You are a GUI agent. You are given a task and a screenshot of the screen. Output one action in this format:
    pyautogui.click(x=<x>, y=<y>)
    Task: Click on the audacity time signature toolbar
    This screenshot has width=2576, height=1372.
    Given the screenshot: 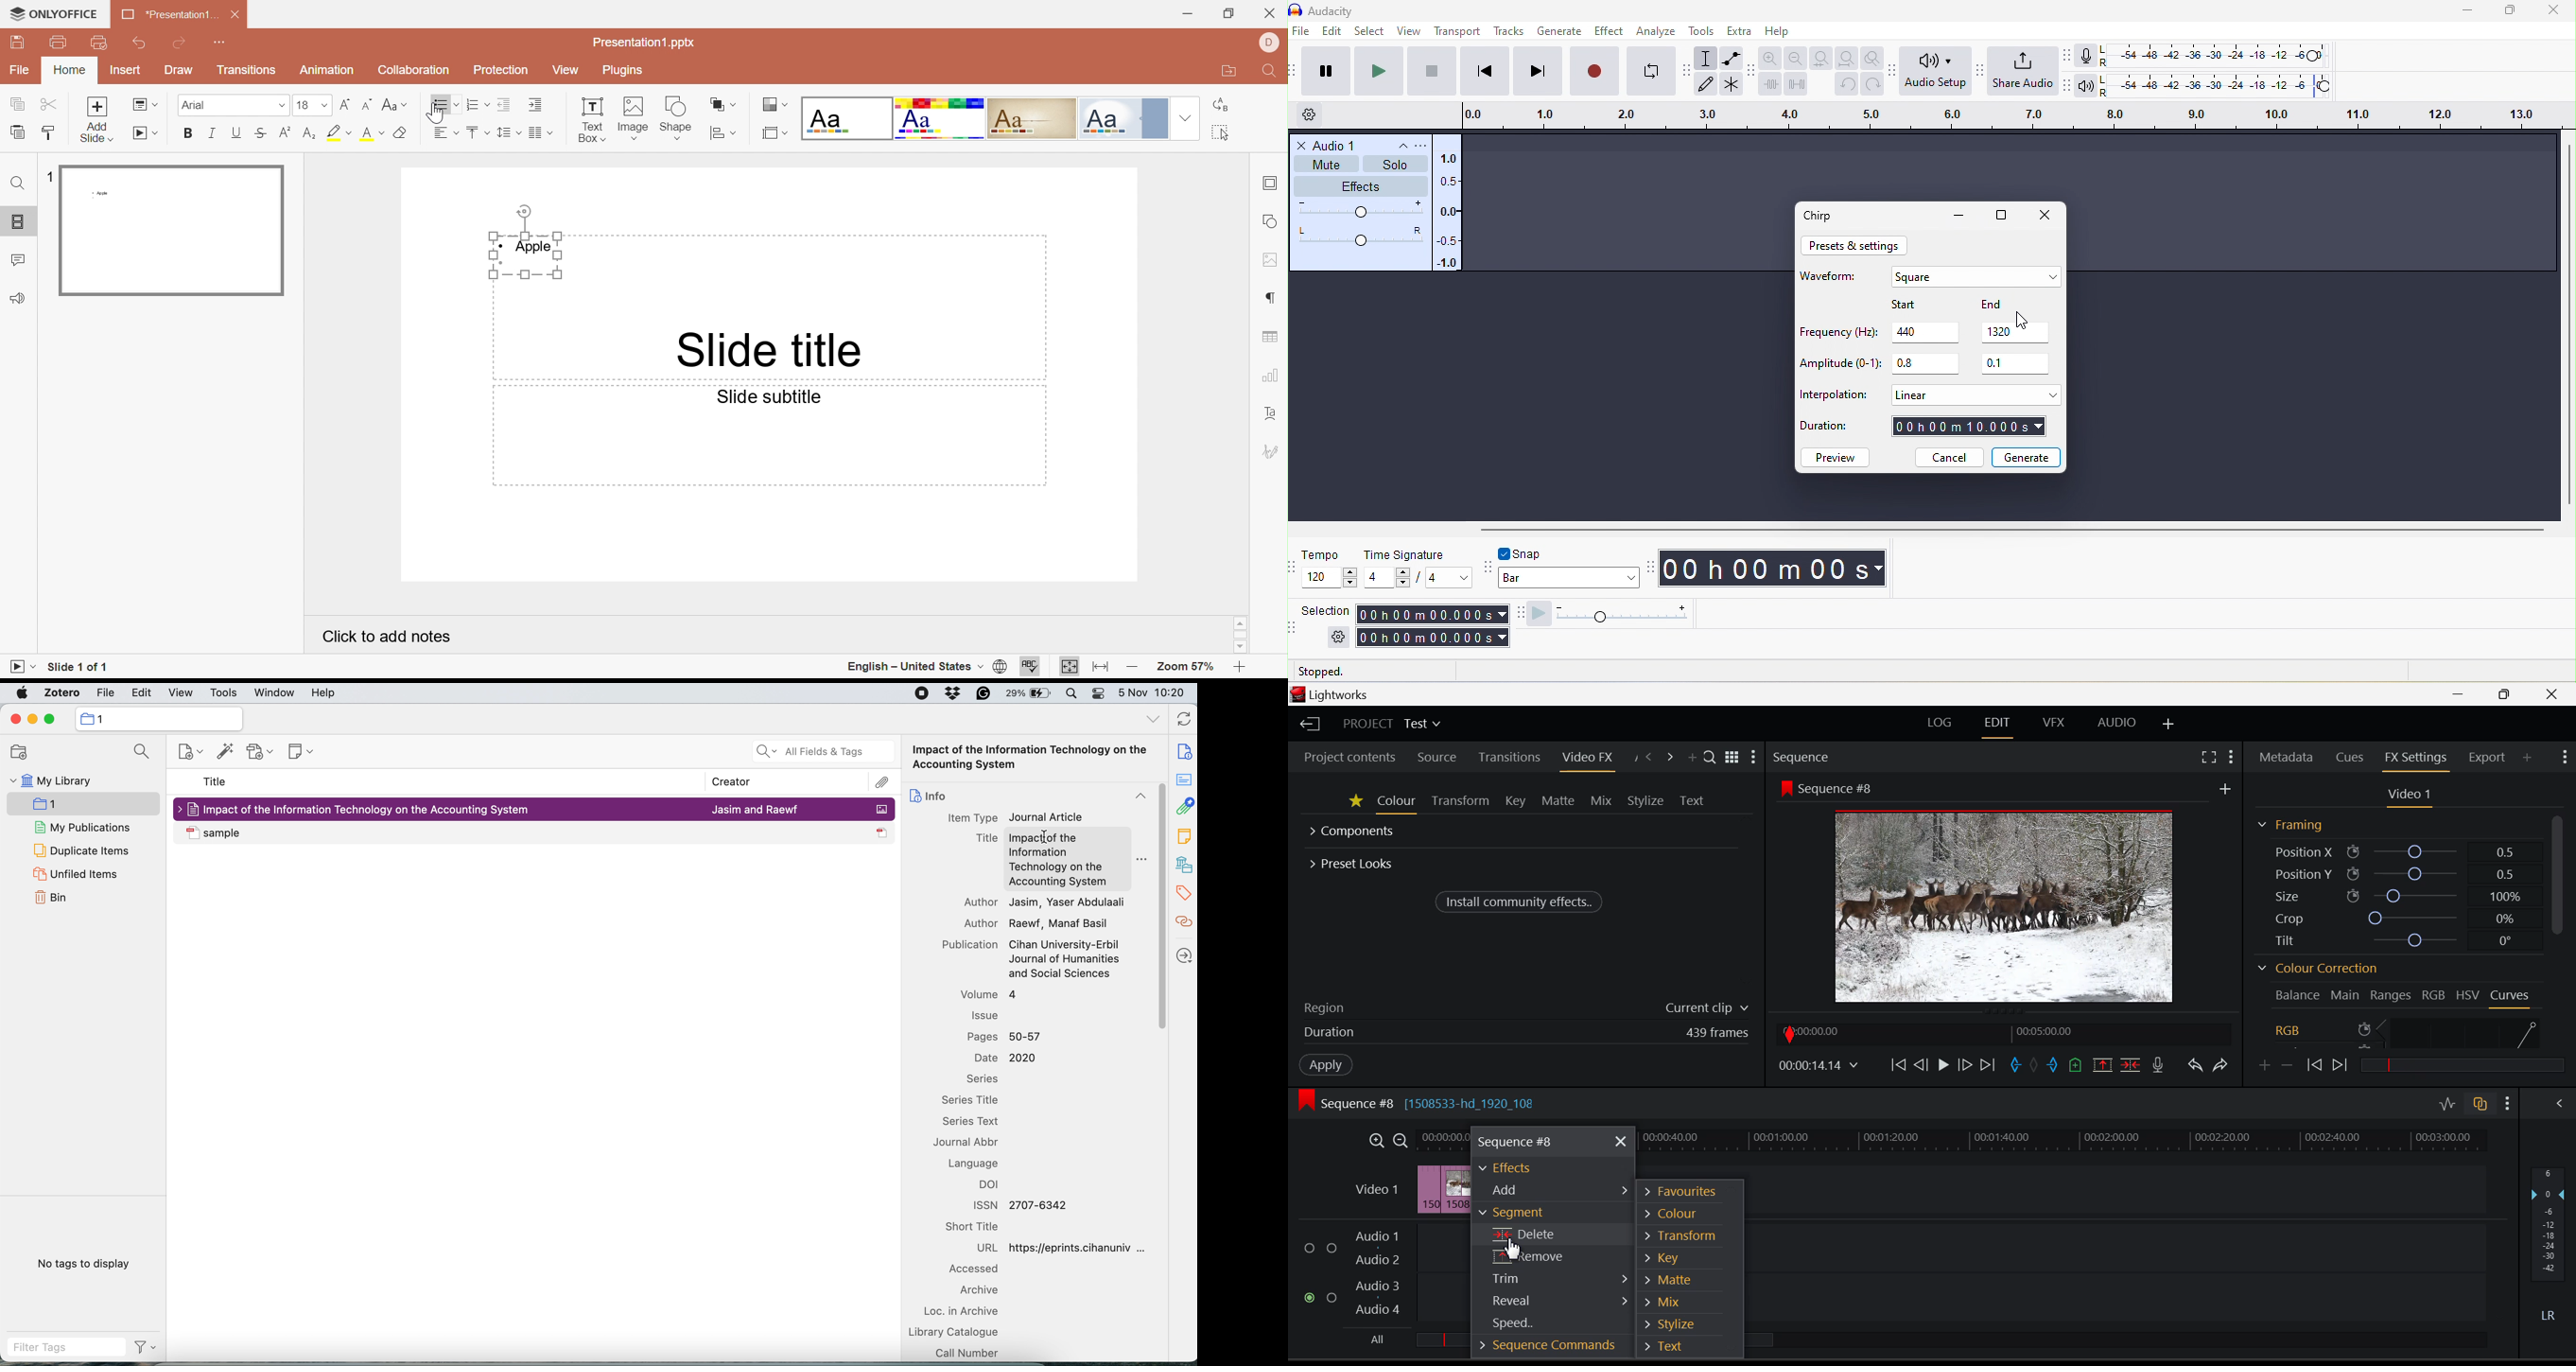 What is the action you would take?
    pyautogui.click(x=1297, y=567)
    